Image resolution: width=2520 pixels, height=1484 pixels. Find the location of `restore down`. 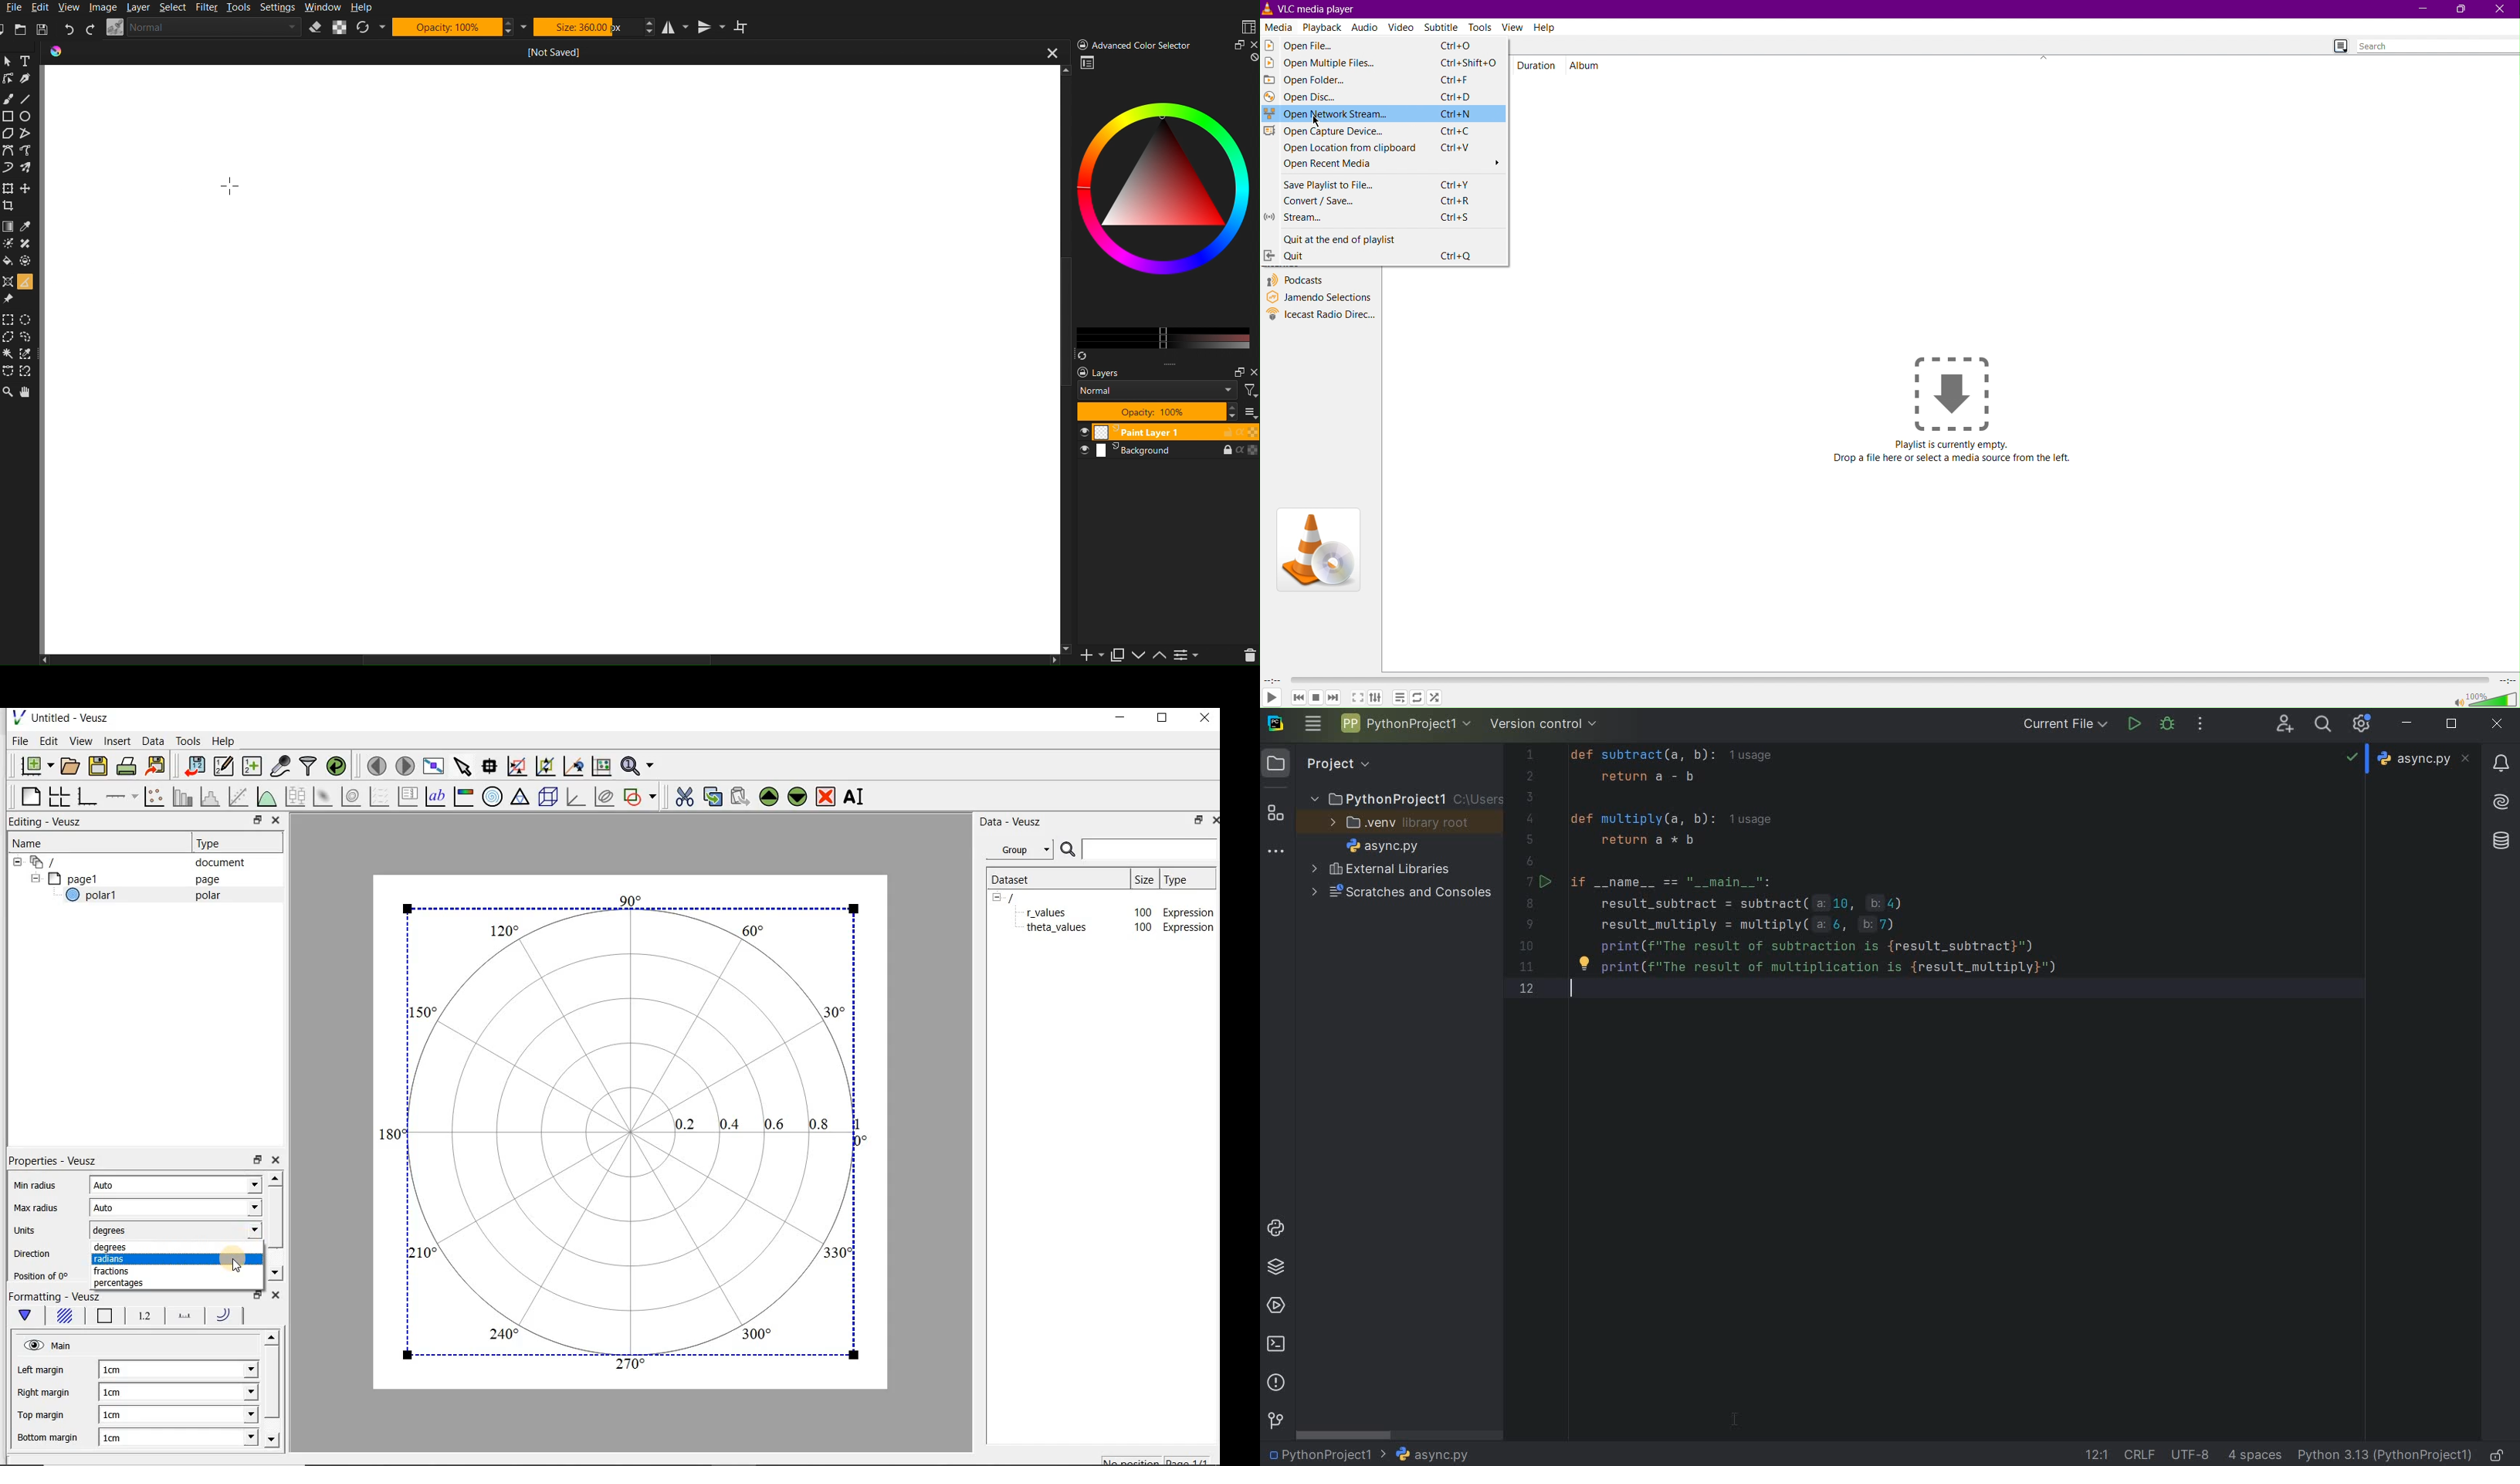

restore down is located at coordinates (2454, 726).